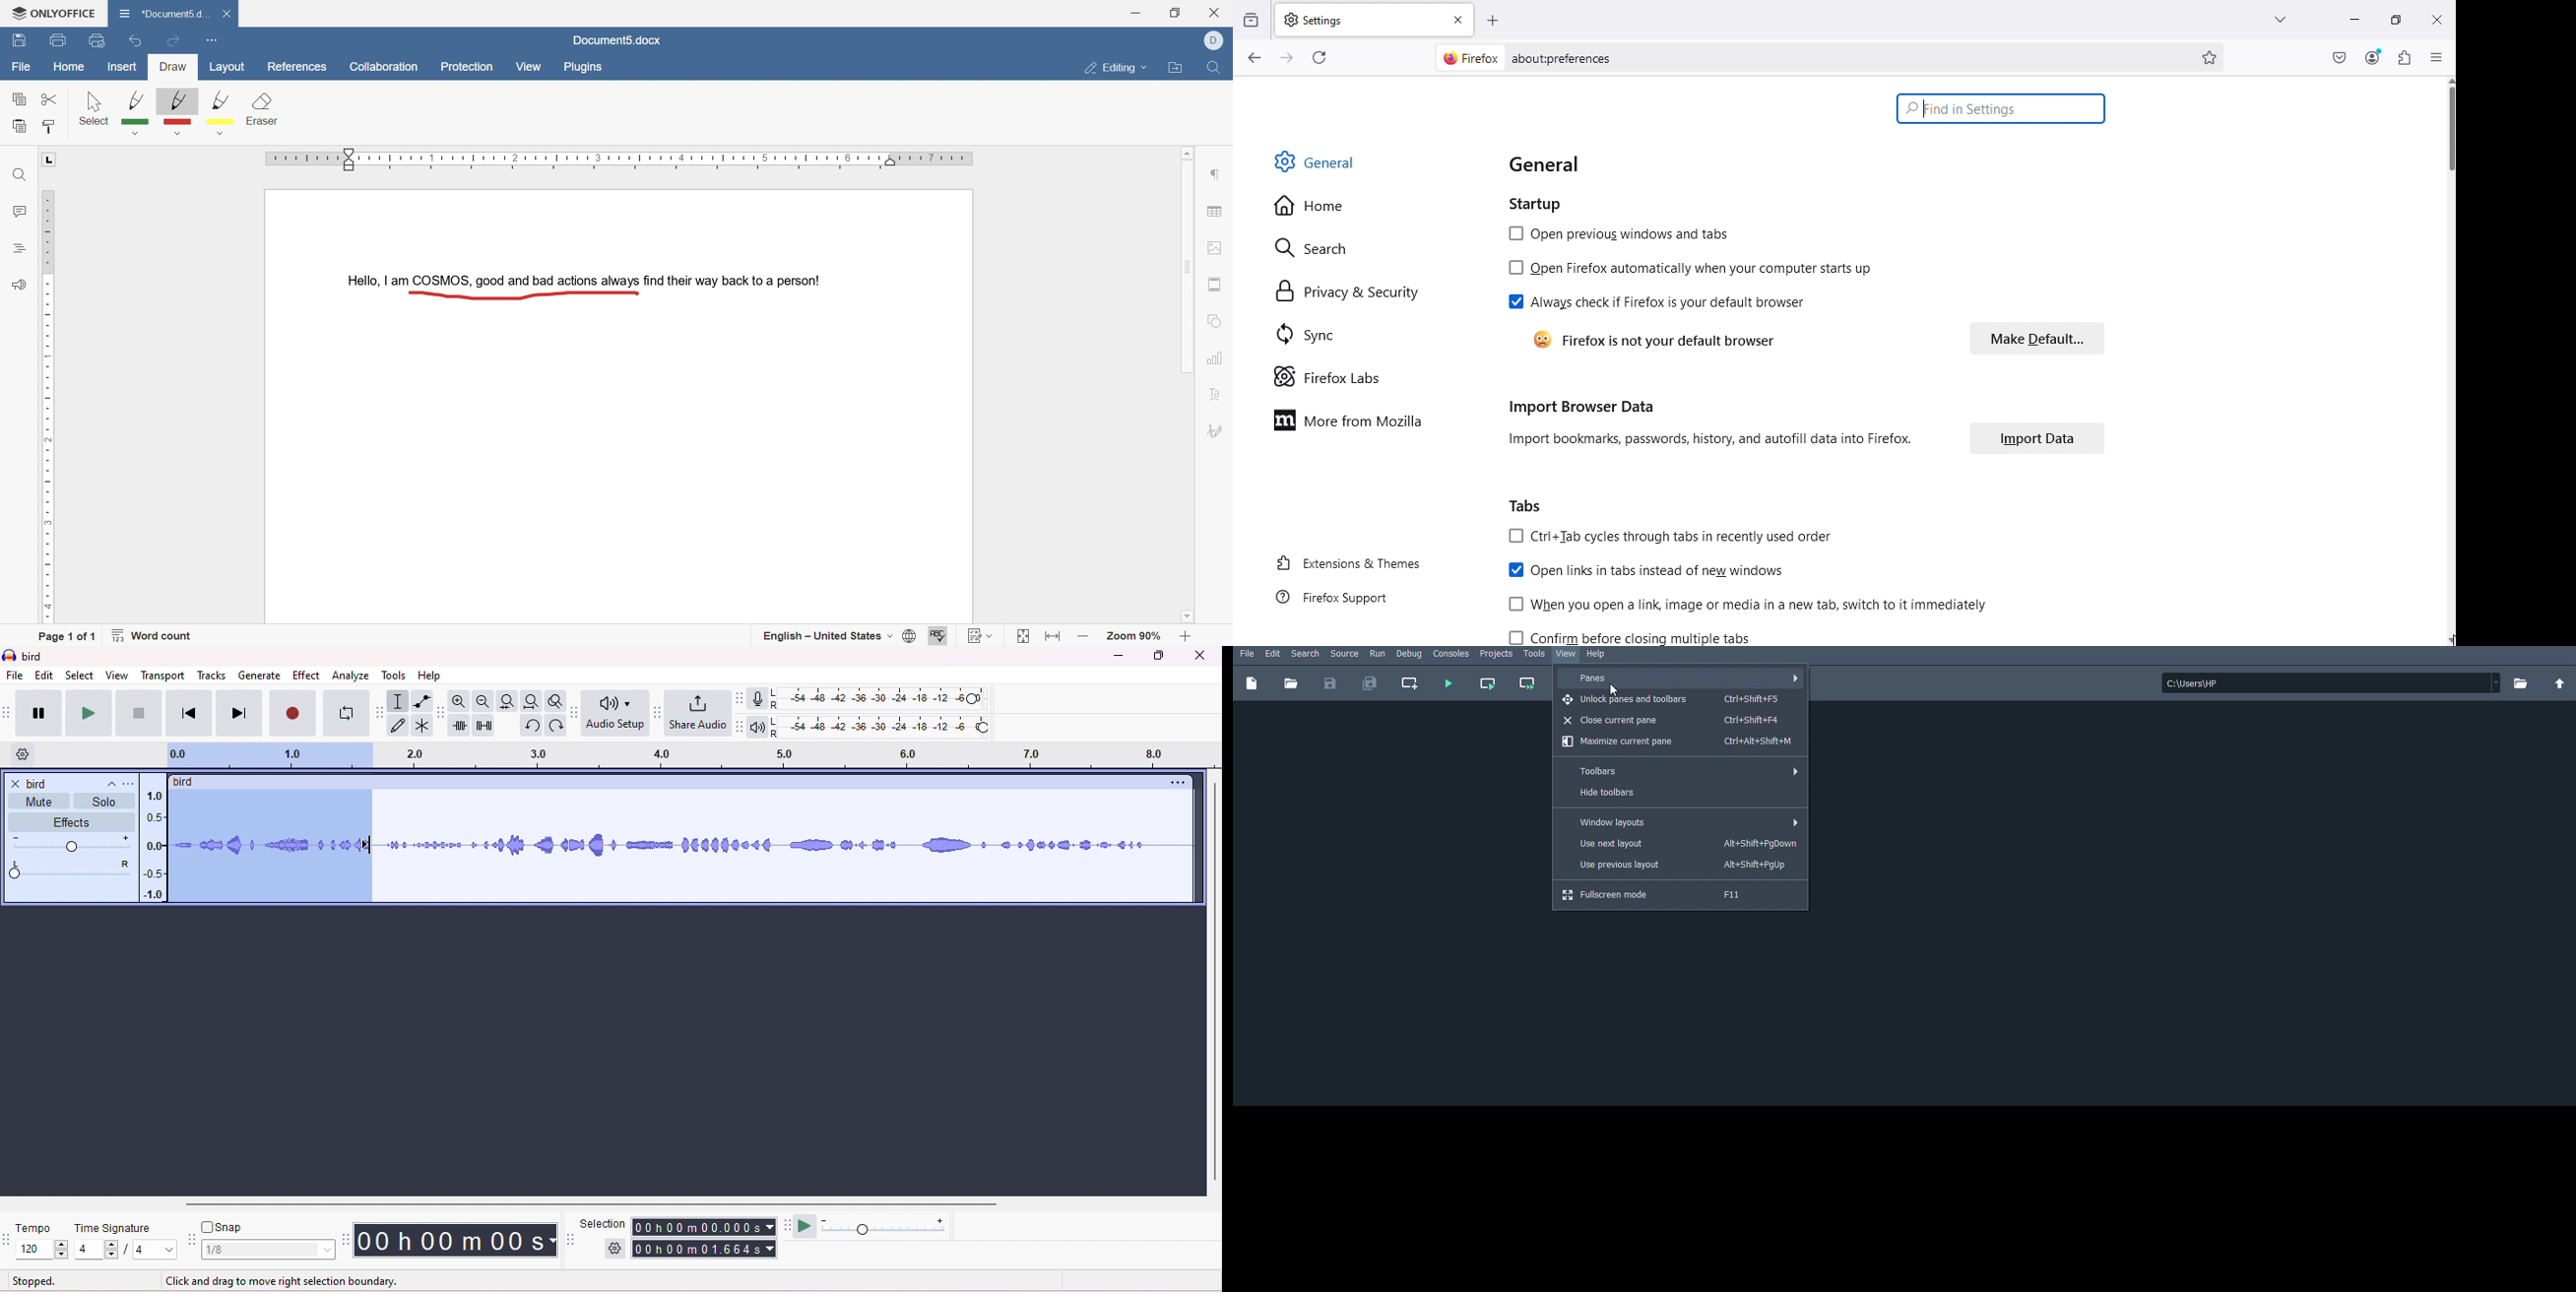 The image size is (2576, 1316). I want to click on red pen, so click(175, 112).